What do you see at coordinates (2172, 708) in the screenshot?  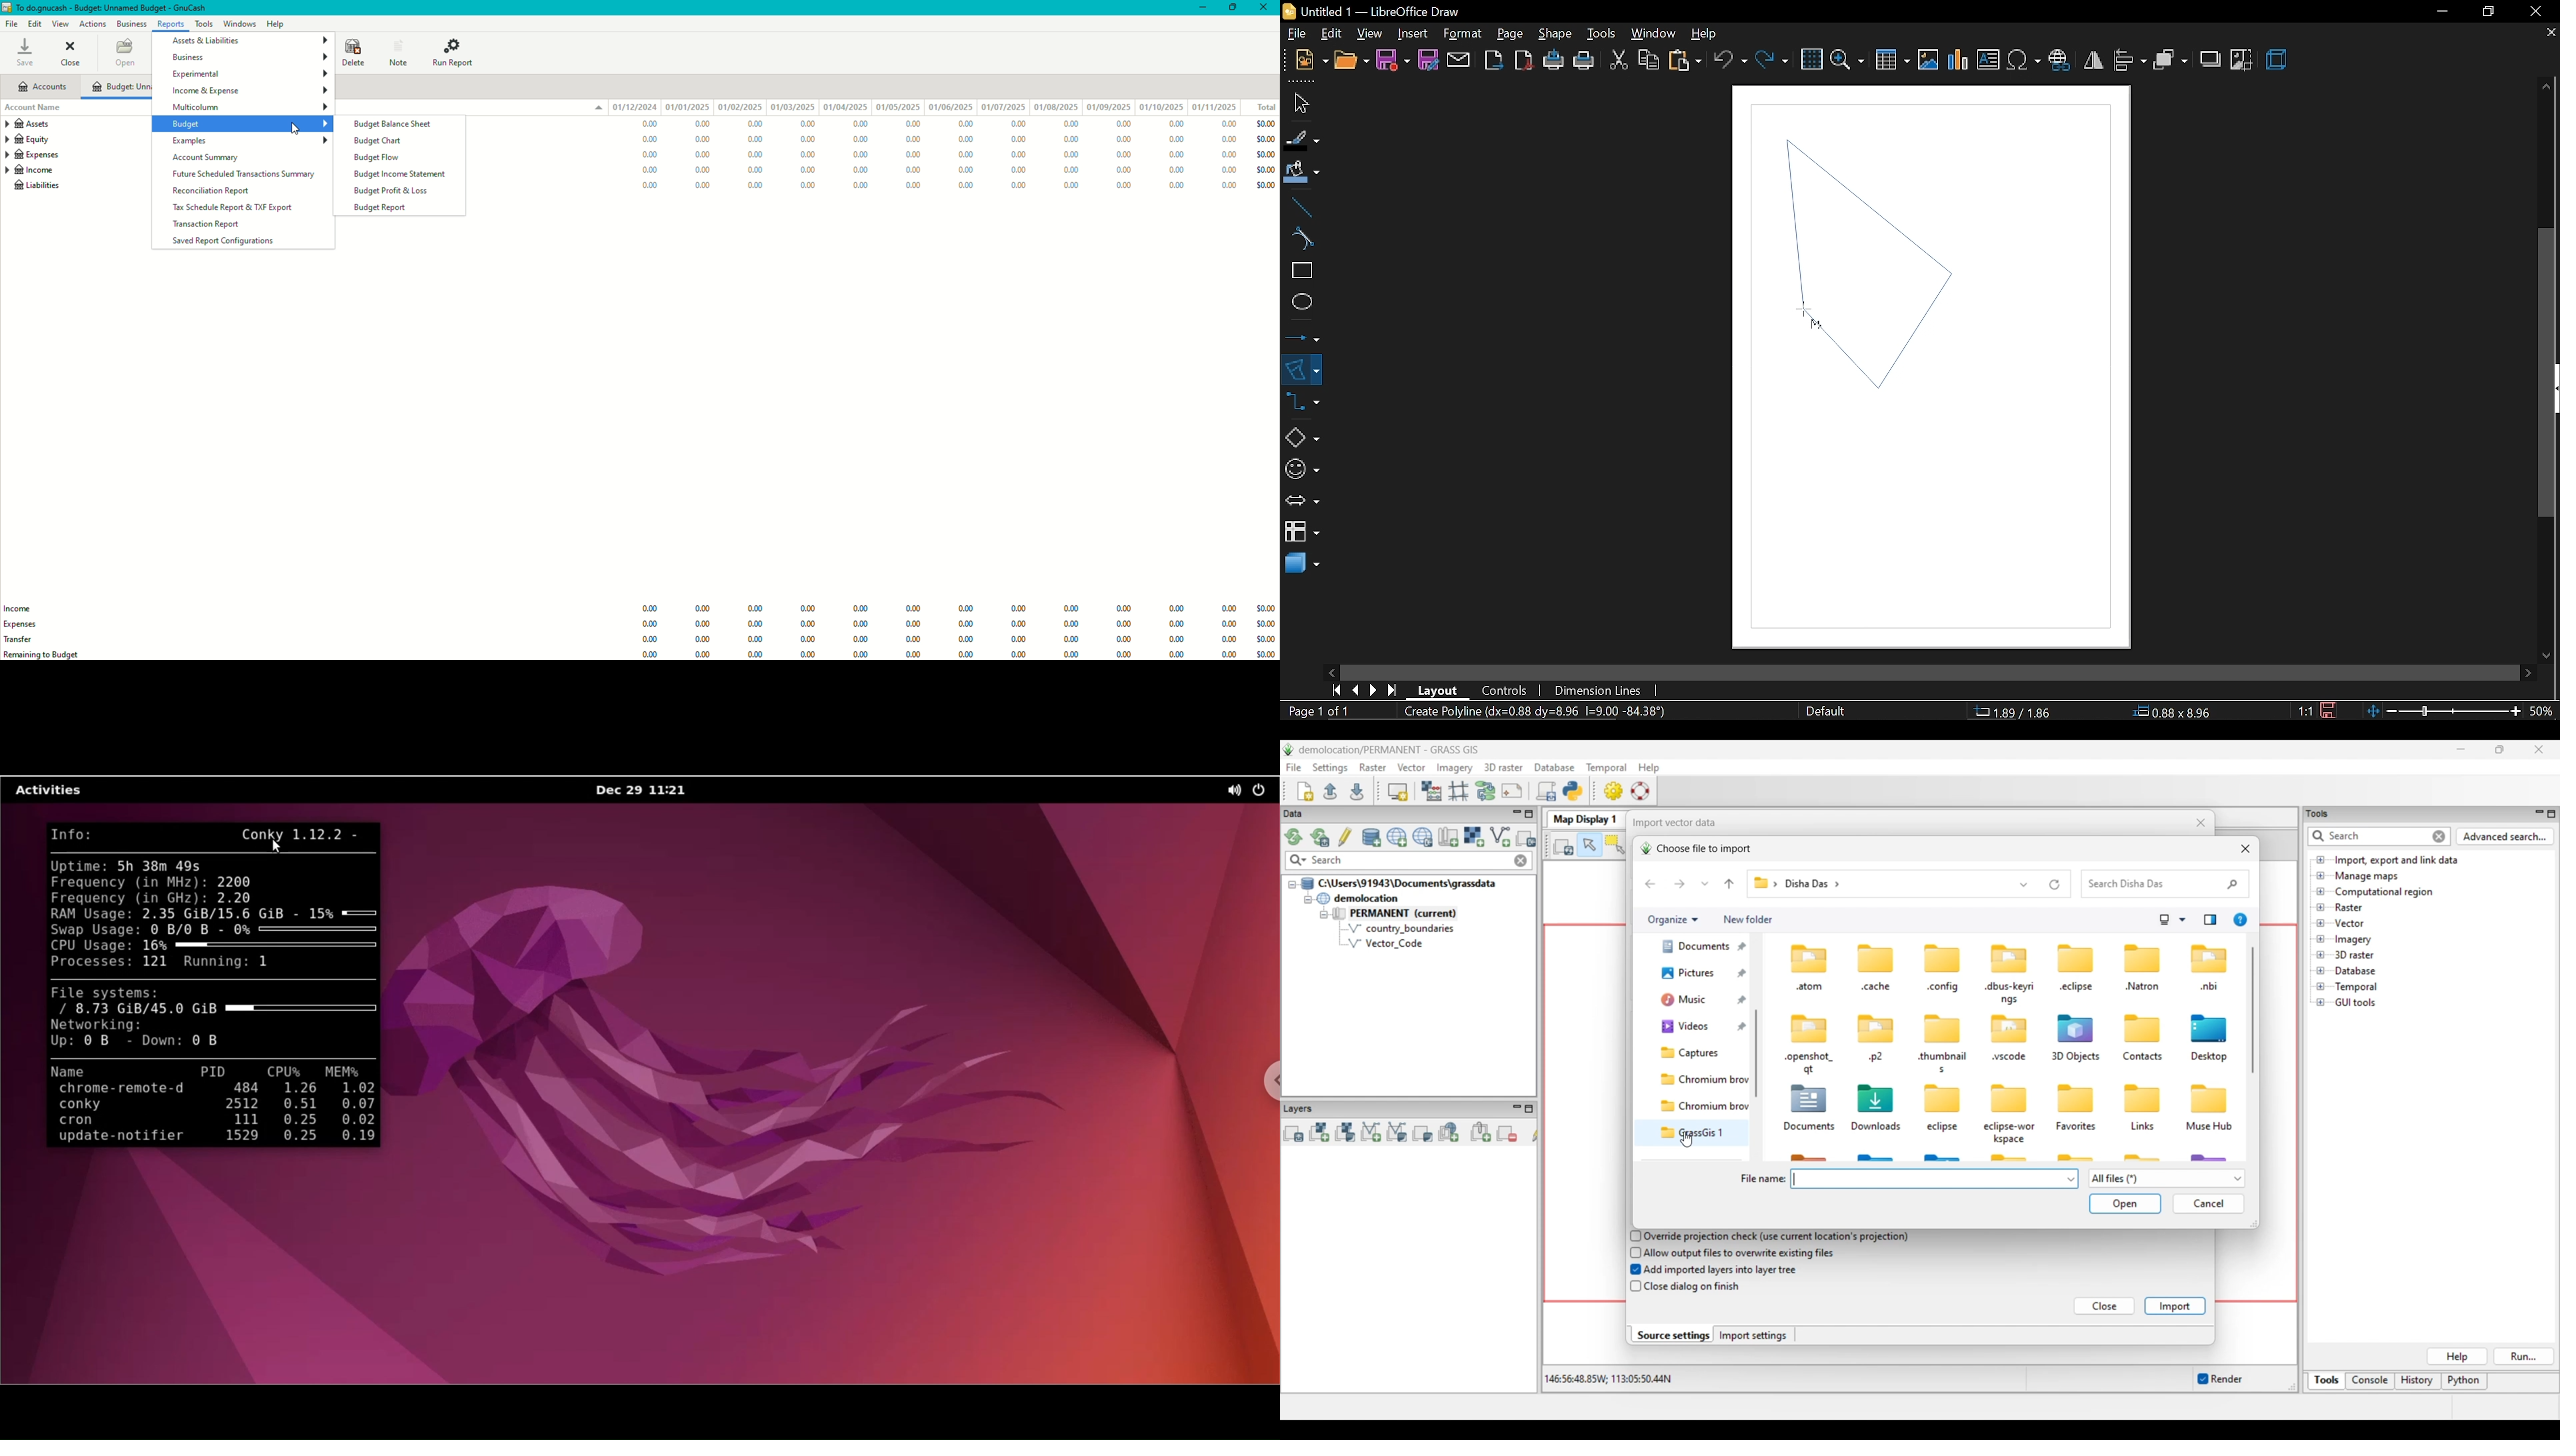 I see `position 00X00` at bounding box center [2172, 708].